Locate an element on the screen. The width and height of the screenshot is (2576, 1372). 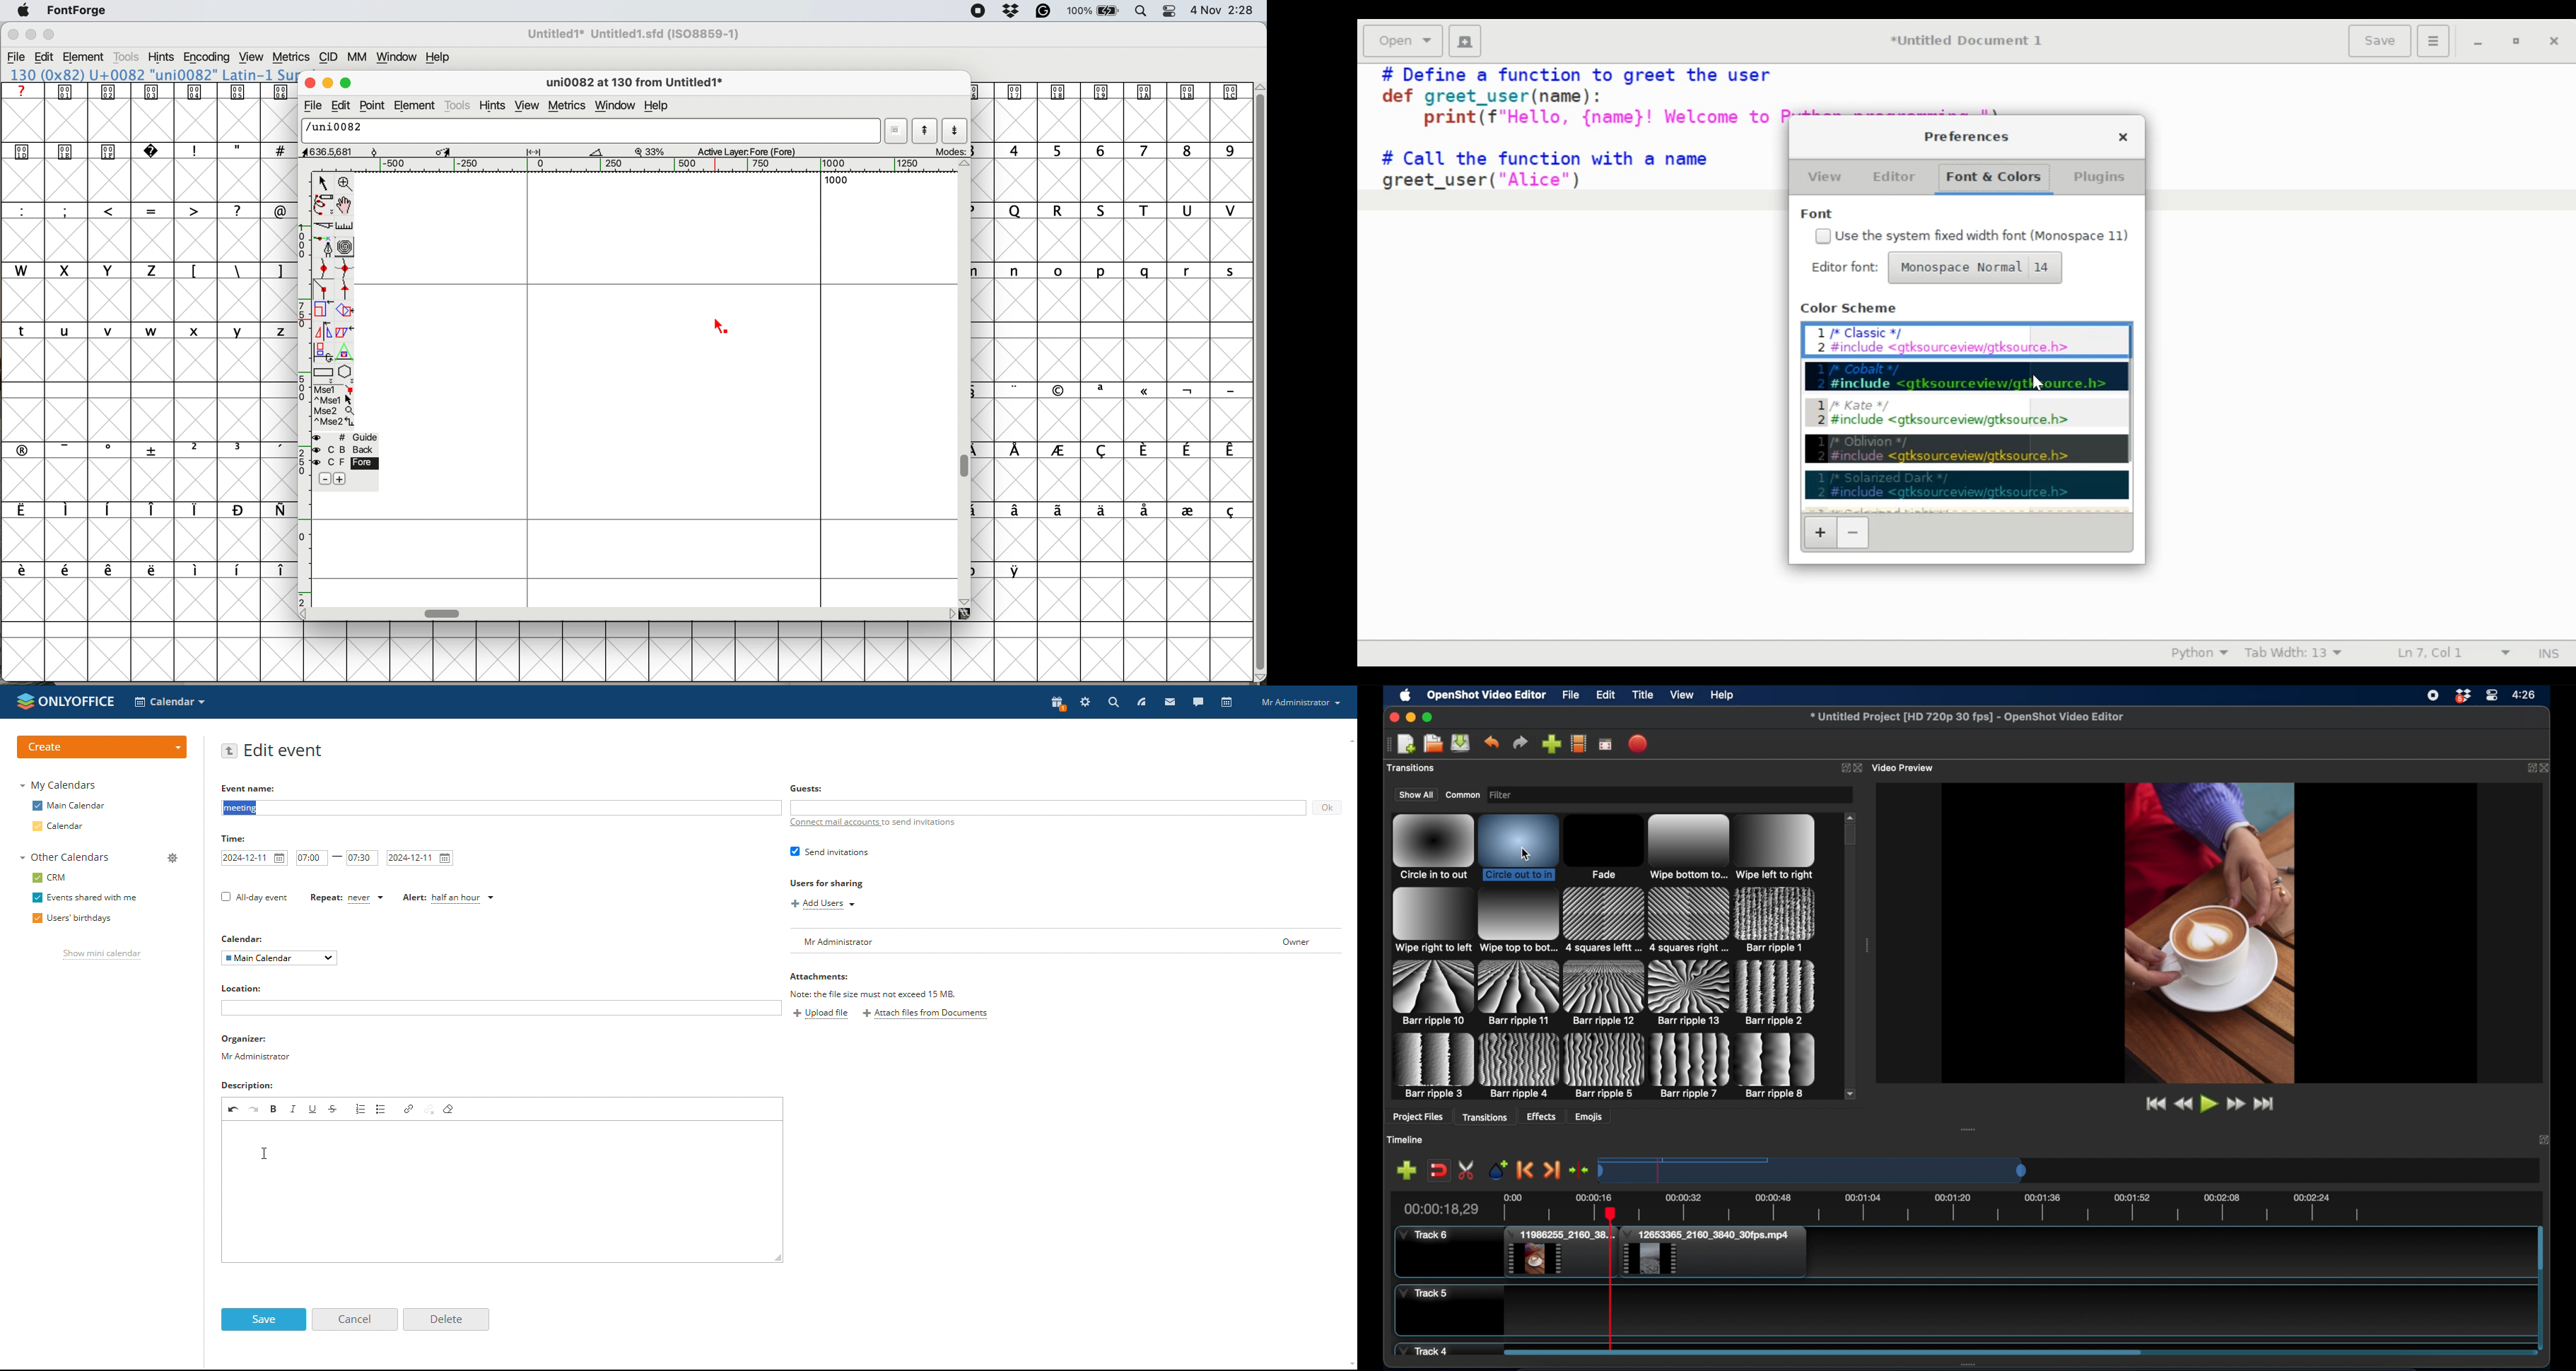
timeline scale is located at coordinates (1814, 1170).